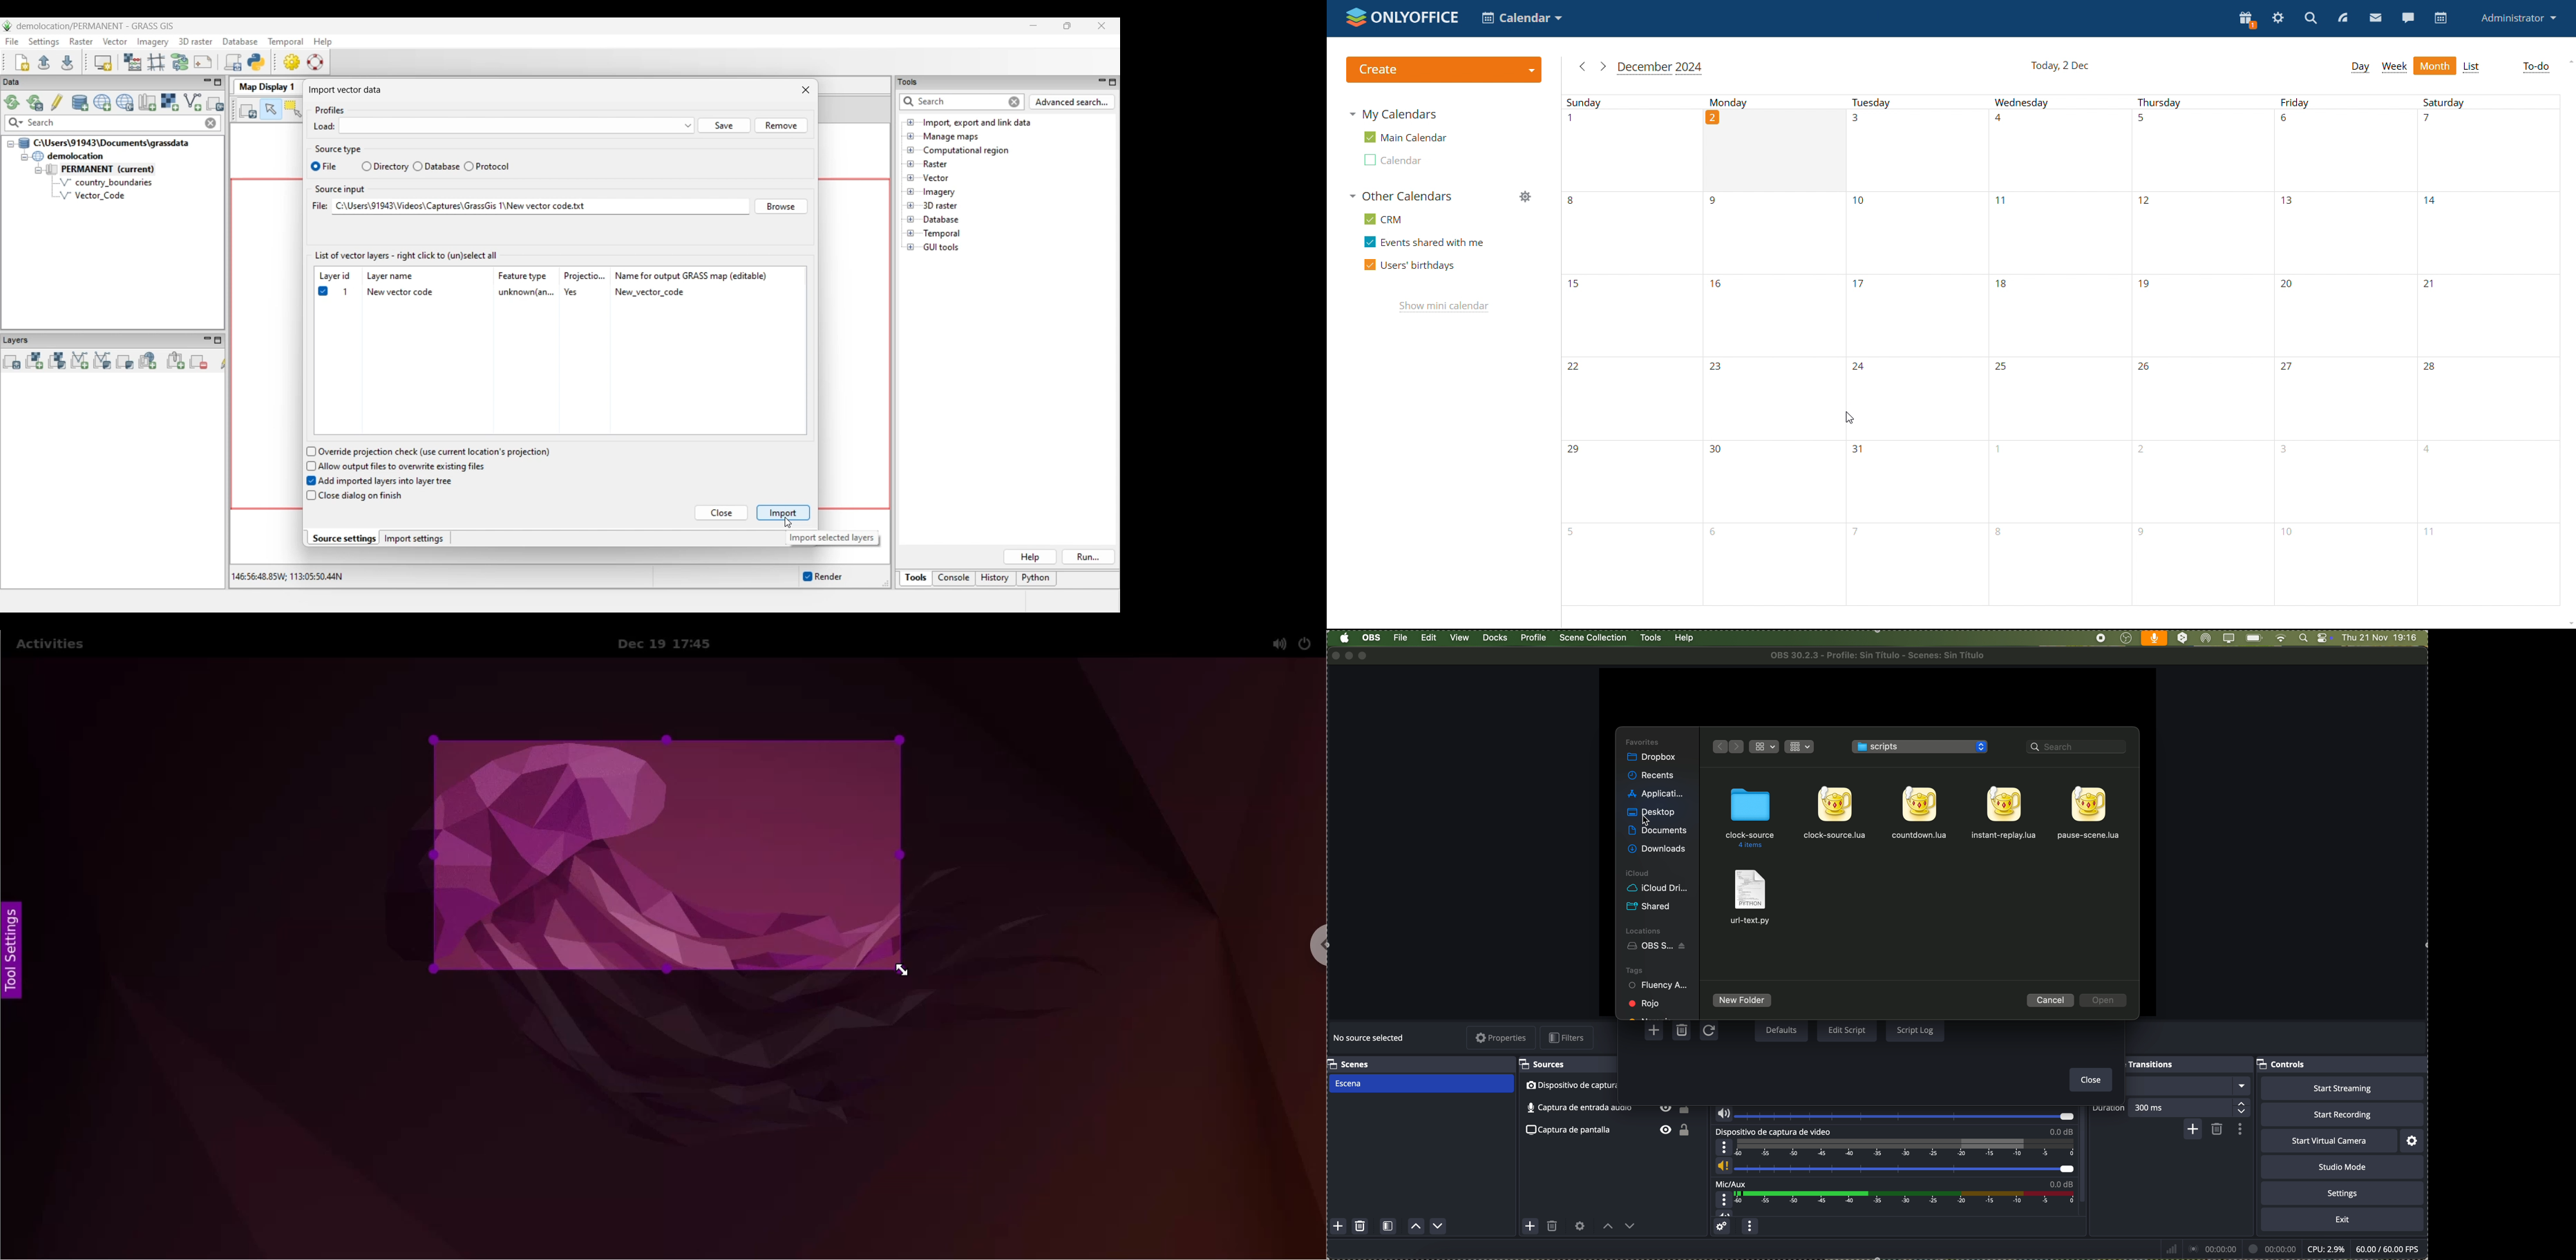 The height and width of the screenshot is (1260, 2576). What do you see at coordinates (2342, 1114) in the screenshot?
I see `start recording` at bounding box center [2342, 1114].